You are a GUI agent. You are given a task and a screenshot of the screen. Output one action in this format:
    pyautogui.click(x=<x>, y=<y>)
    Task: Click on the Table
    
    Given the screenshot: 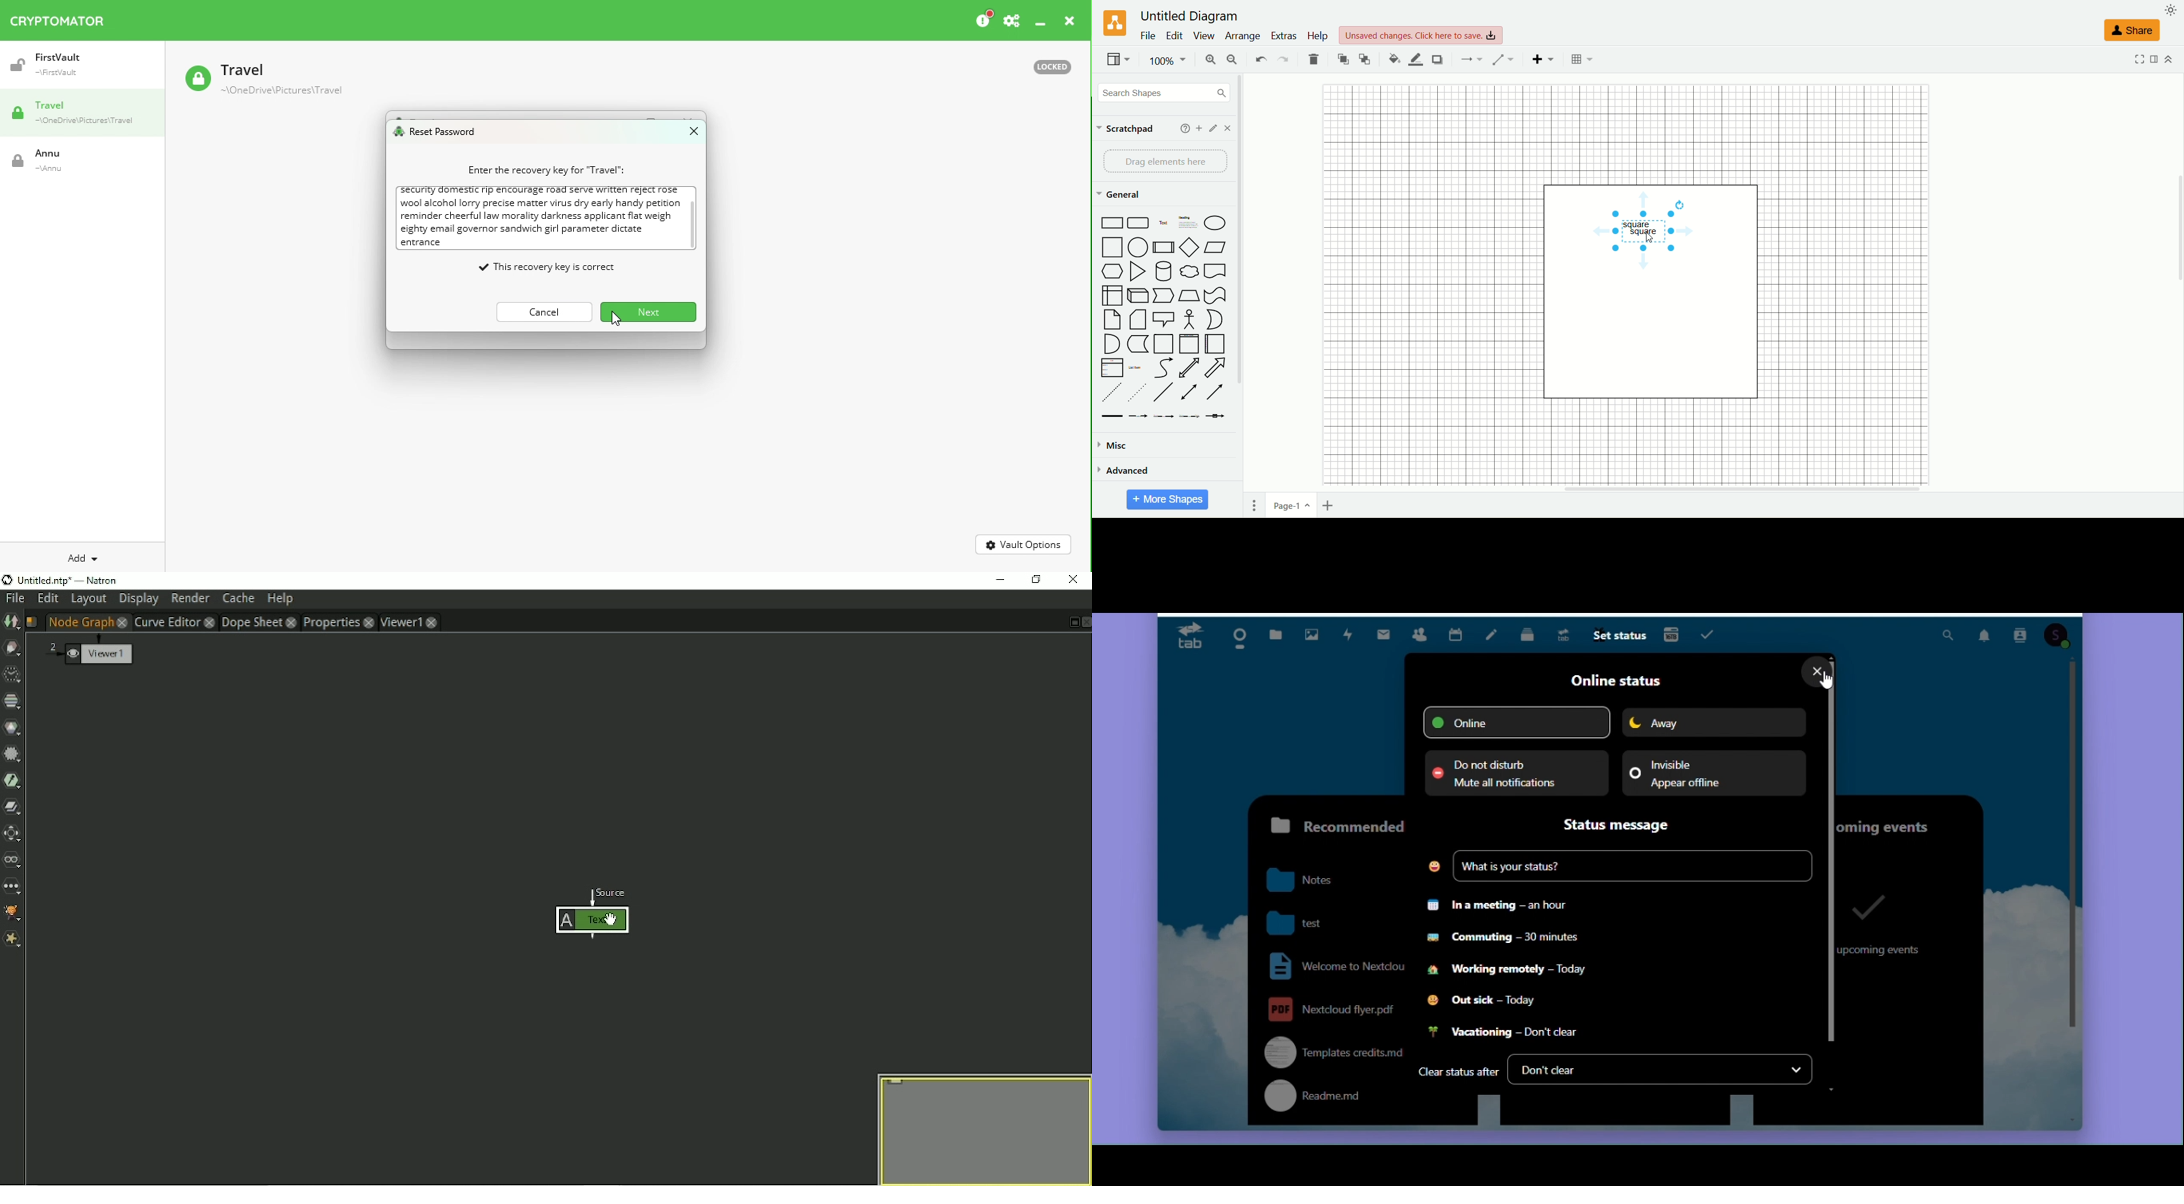 What is the action you would take?
    pyautogui.click(x=1582, y=59)
    